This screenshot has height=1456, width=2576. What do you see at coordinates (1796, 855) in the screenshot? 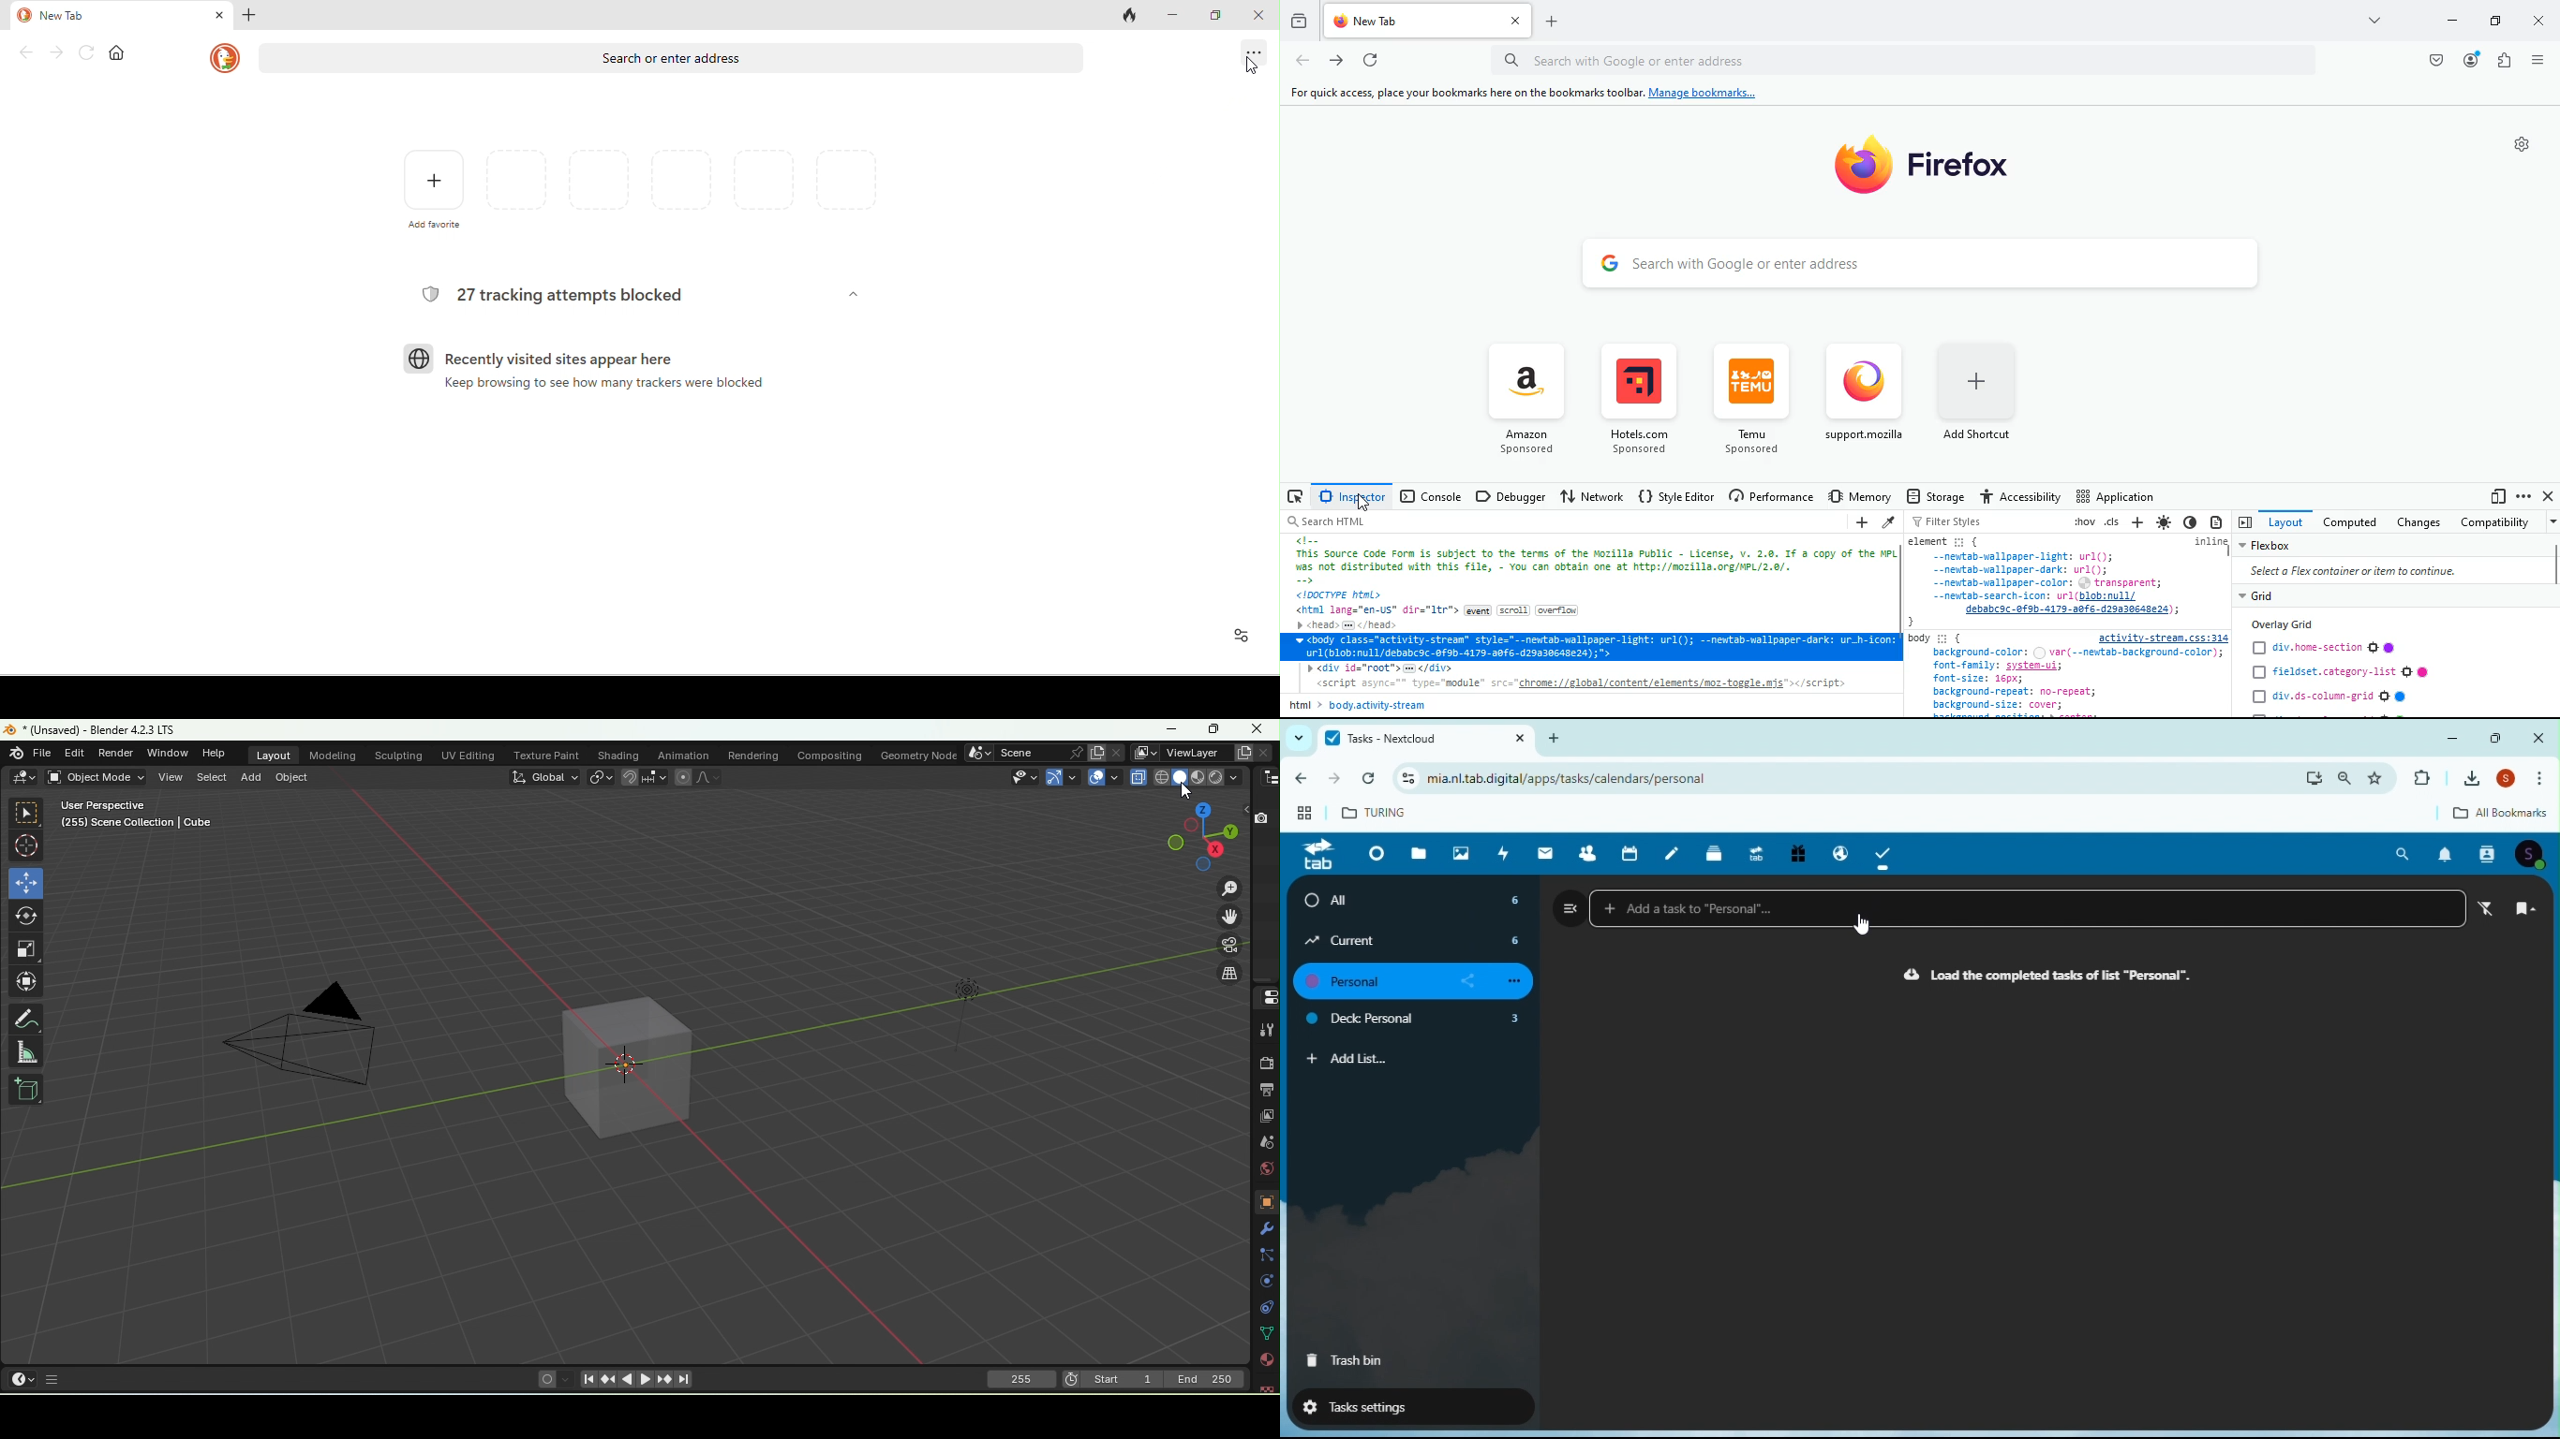
I see `Free trial` at bounding box center [1796, 855].